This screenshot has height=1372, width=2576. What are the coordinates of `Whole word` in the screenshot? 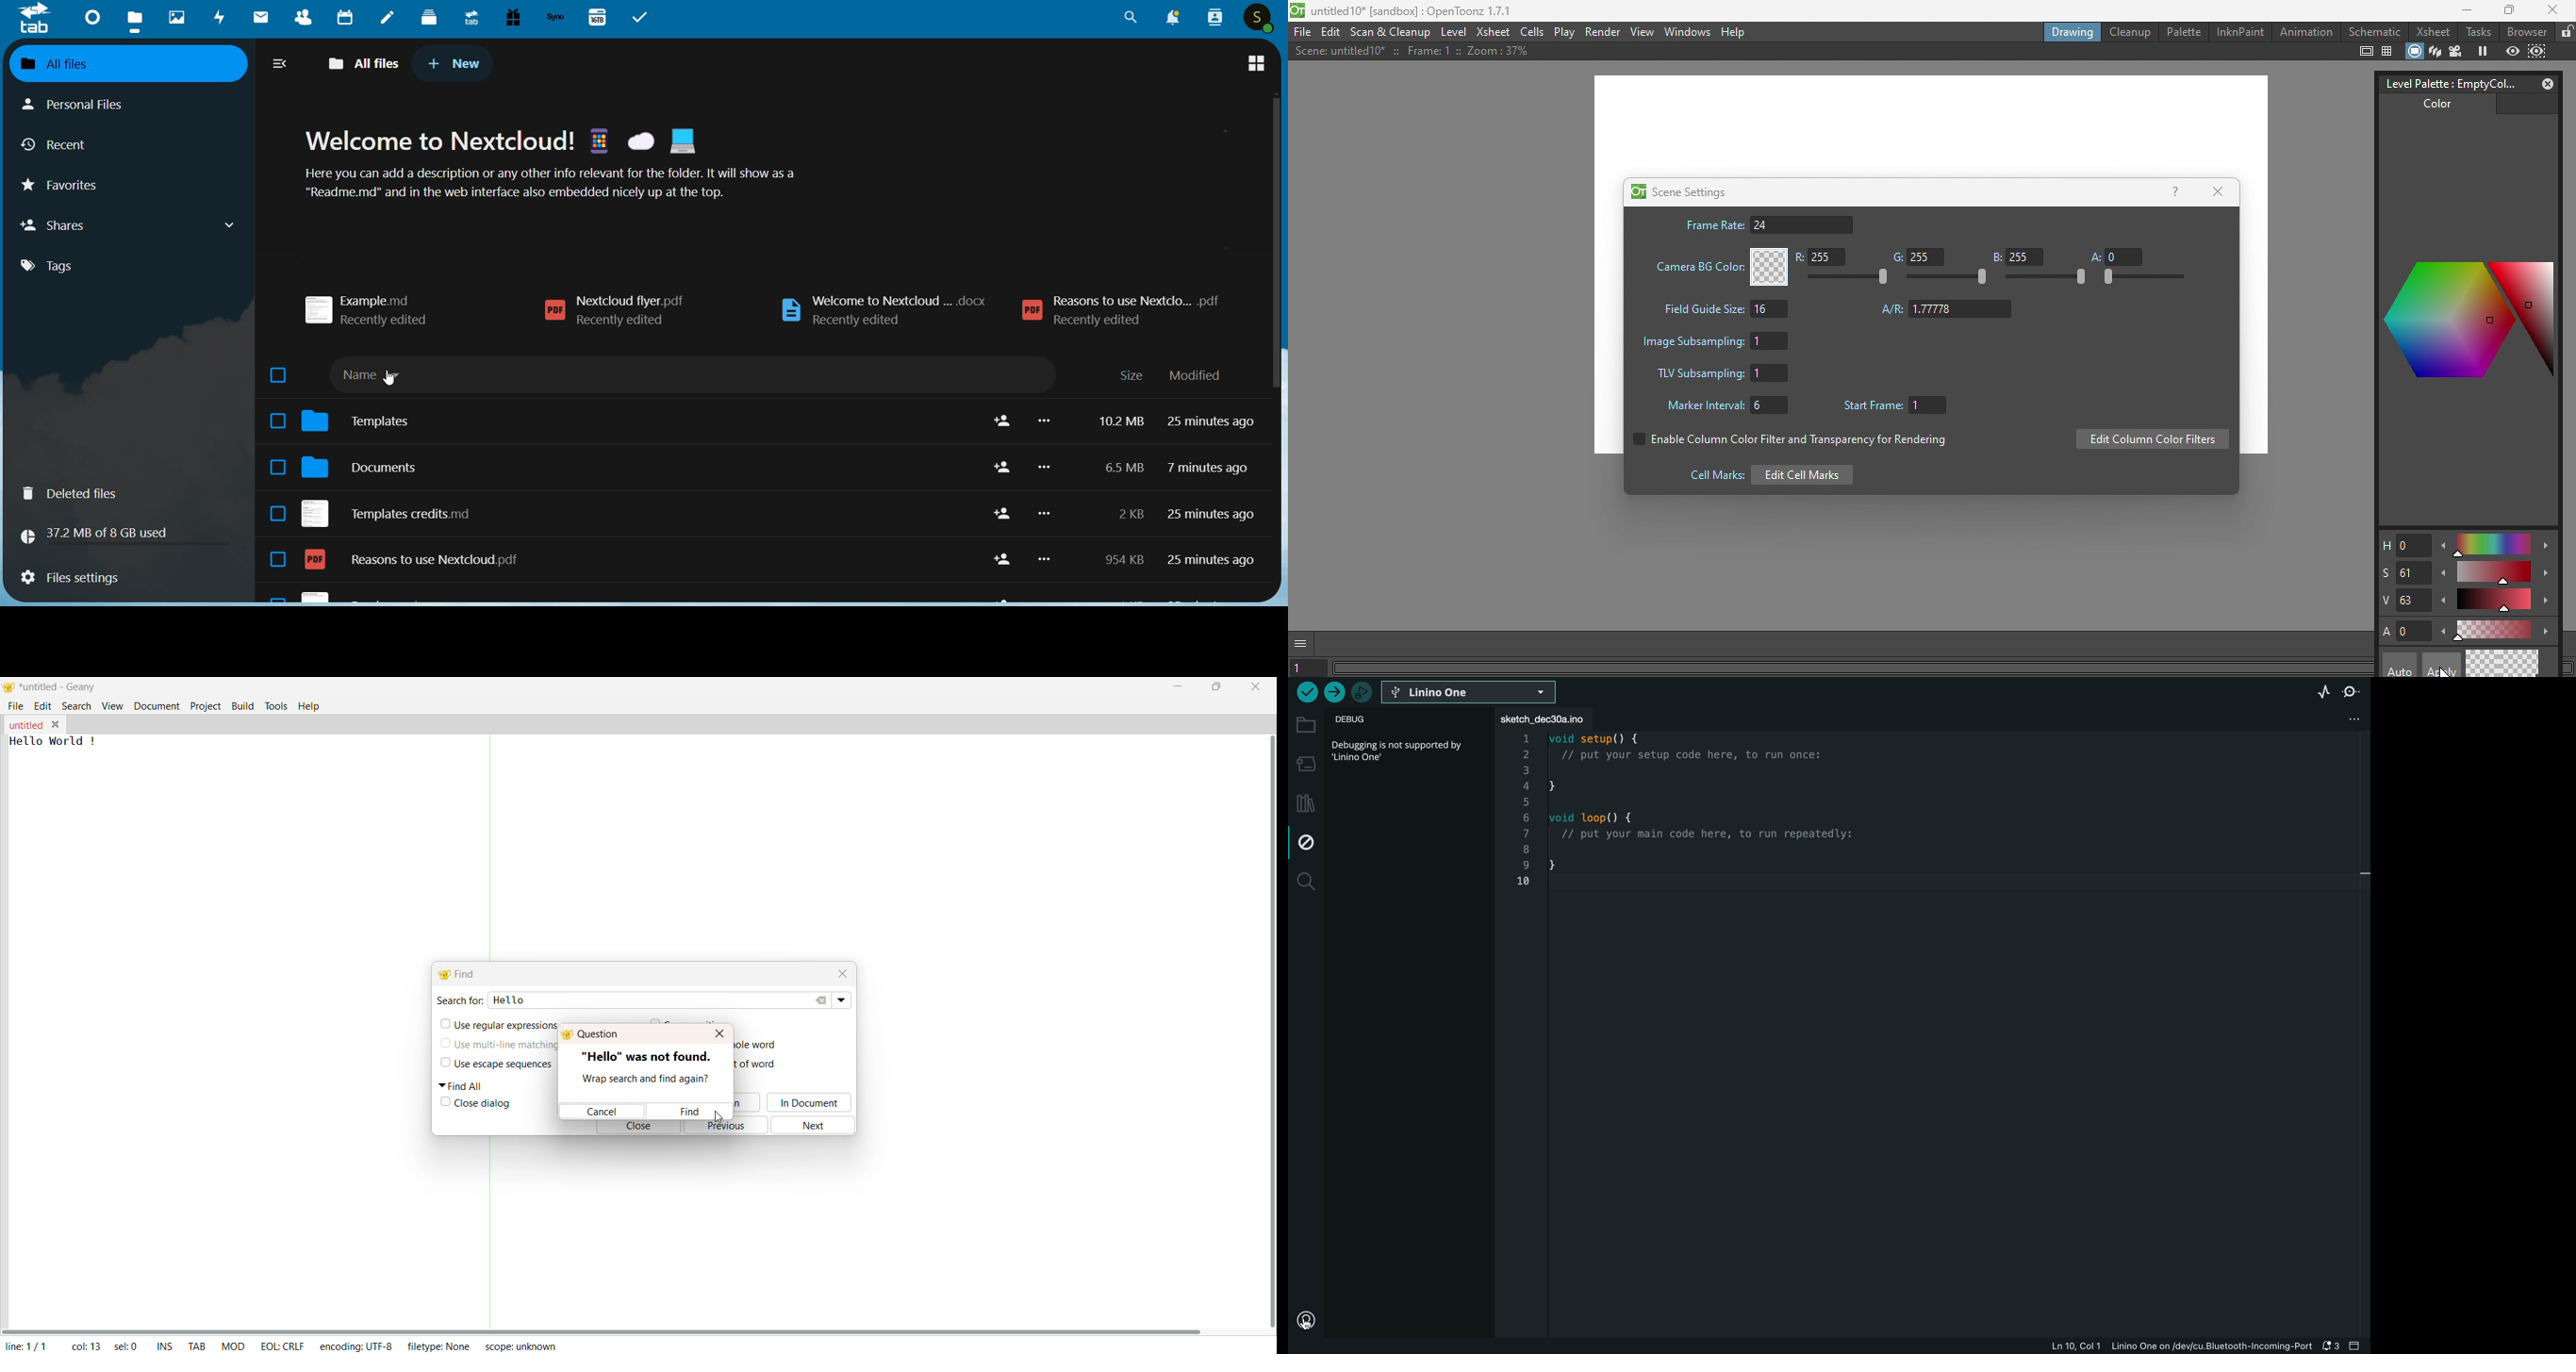 It's located at (757, 1044).